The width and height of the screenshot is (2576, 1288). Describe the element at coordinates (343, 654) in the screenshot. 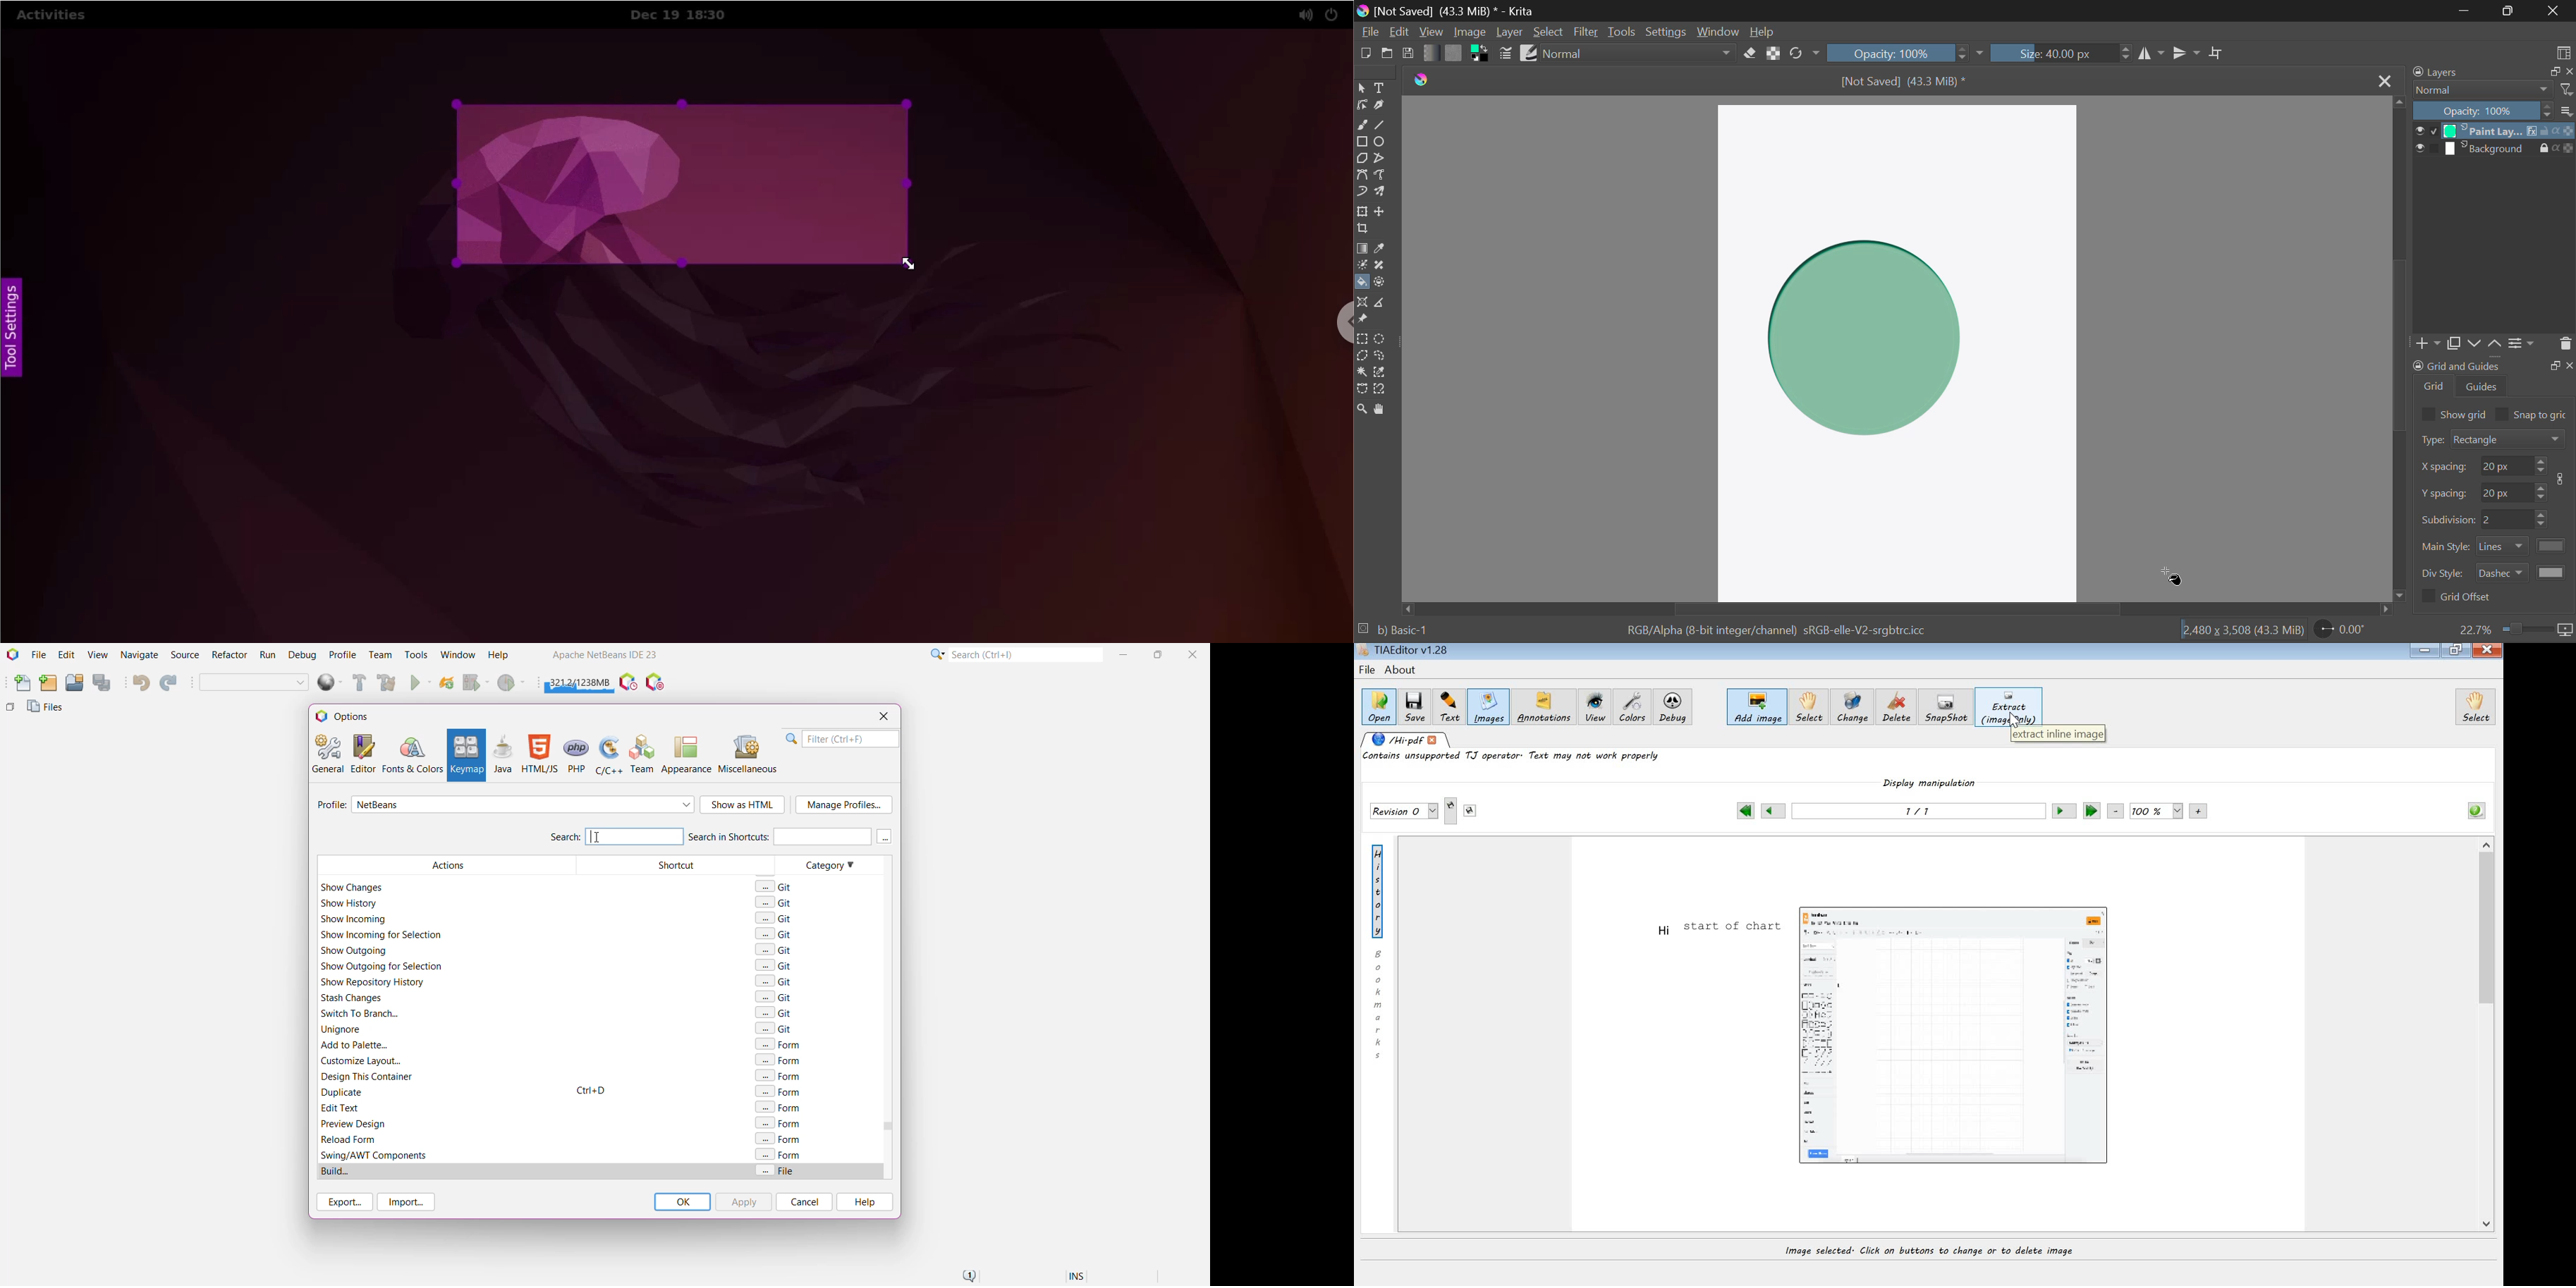

I see `Profile` at that location.